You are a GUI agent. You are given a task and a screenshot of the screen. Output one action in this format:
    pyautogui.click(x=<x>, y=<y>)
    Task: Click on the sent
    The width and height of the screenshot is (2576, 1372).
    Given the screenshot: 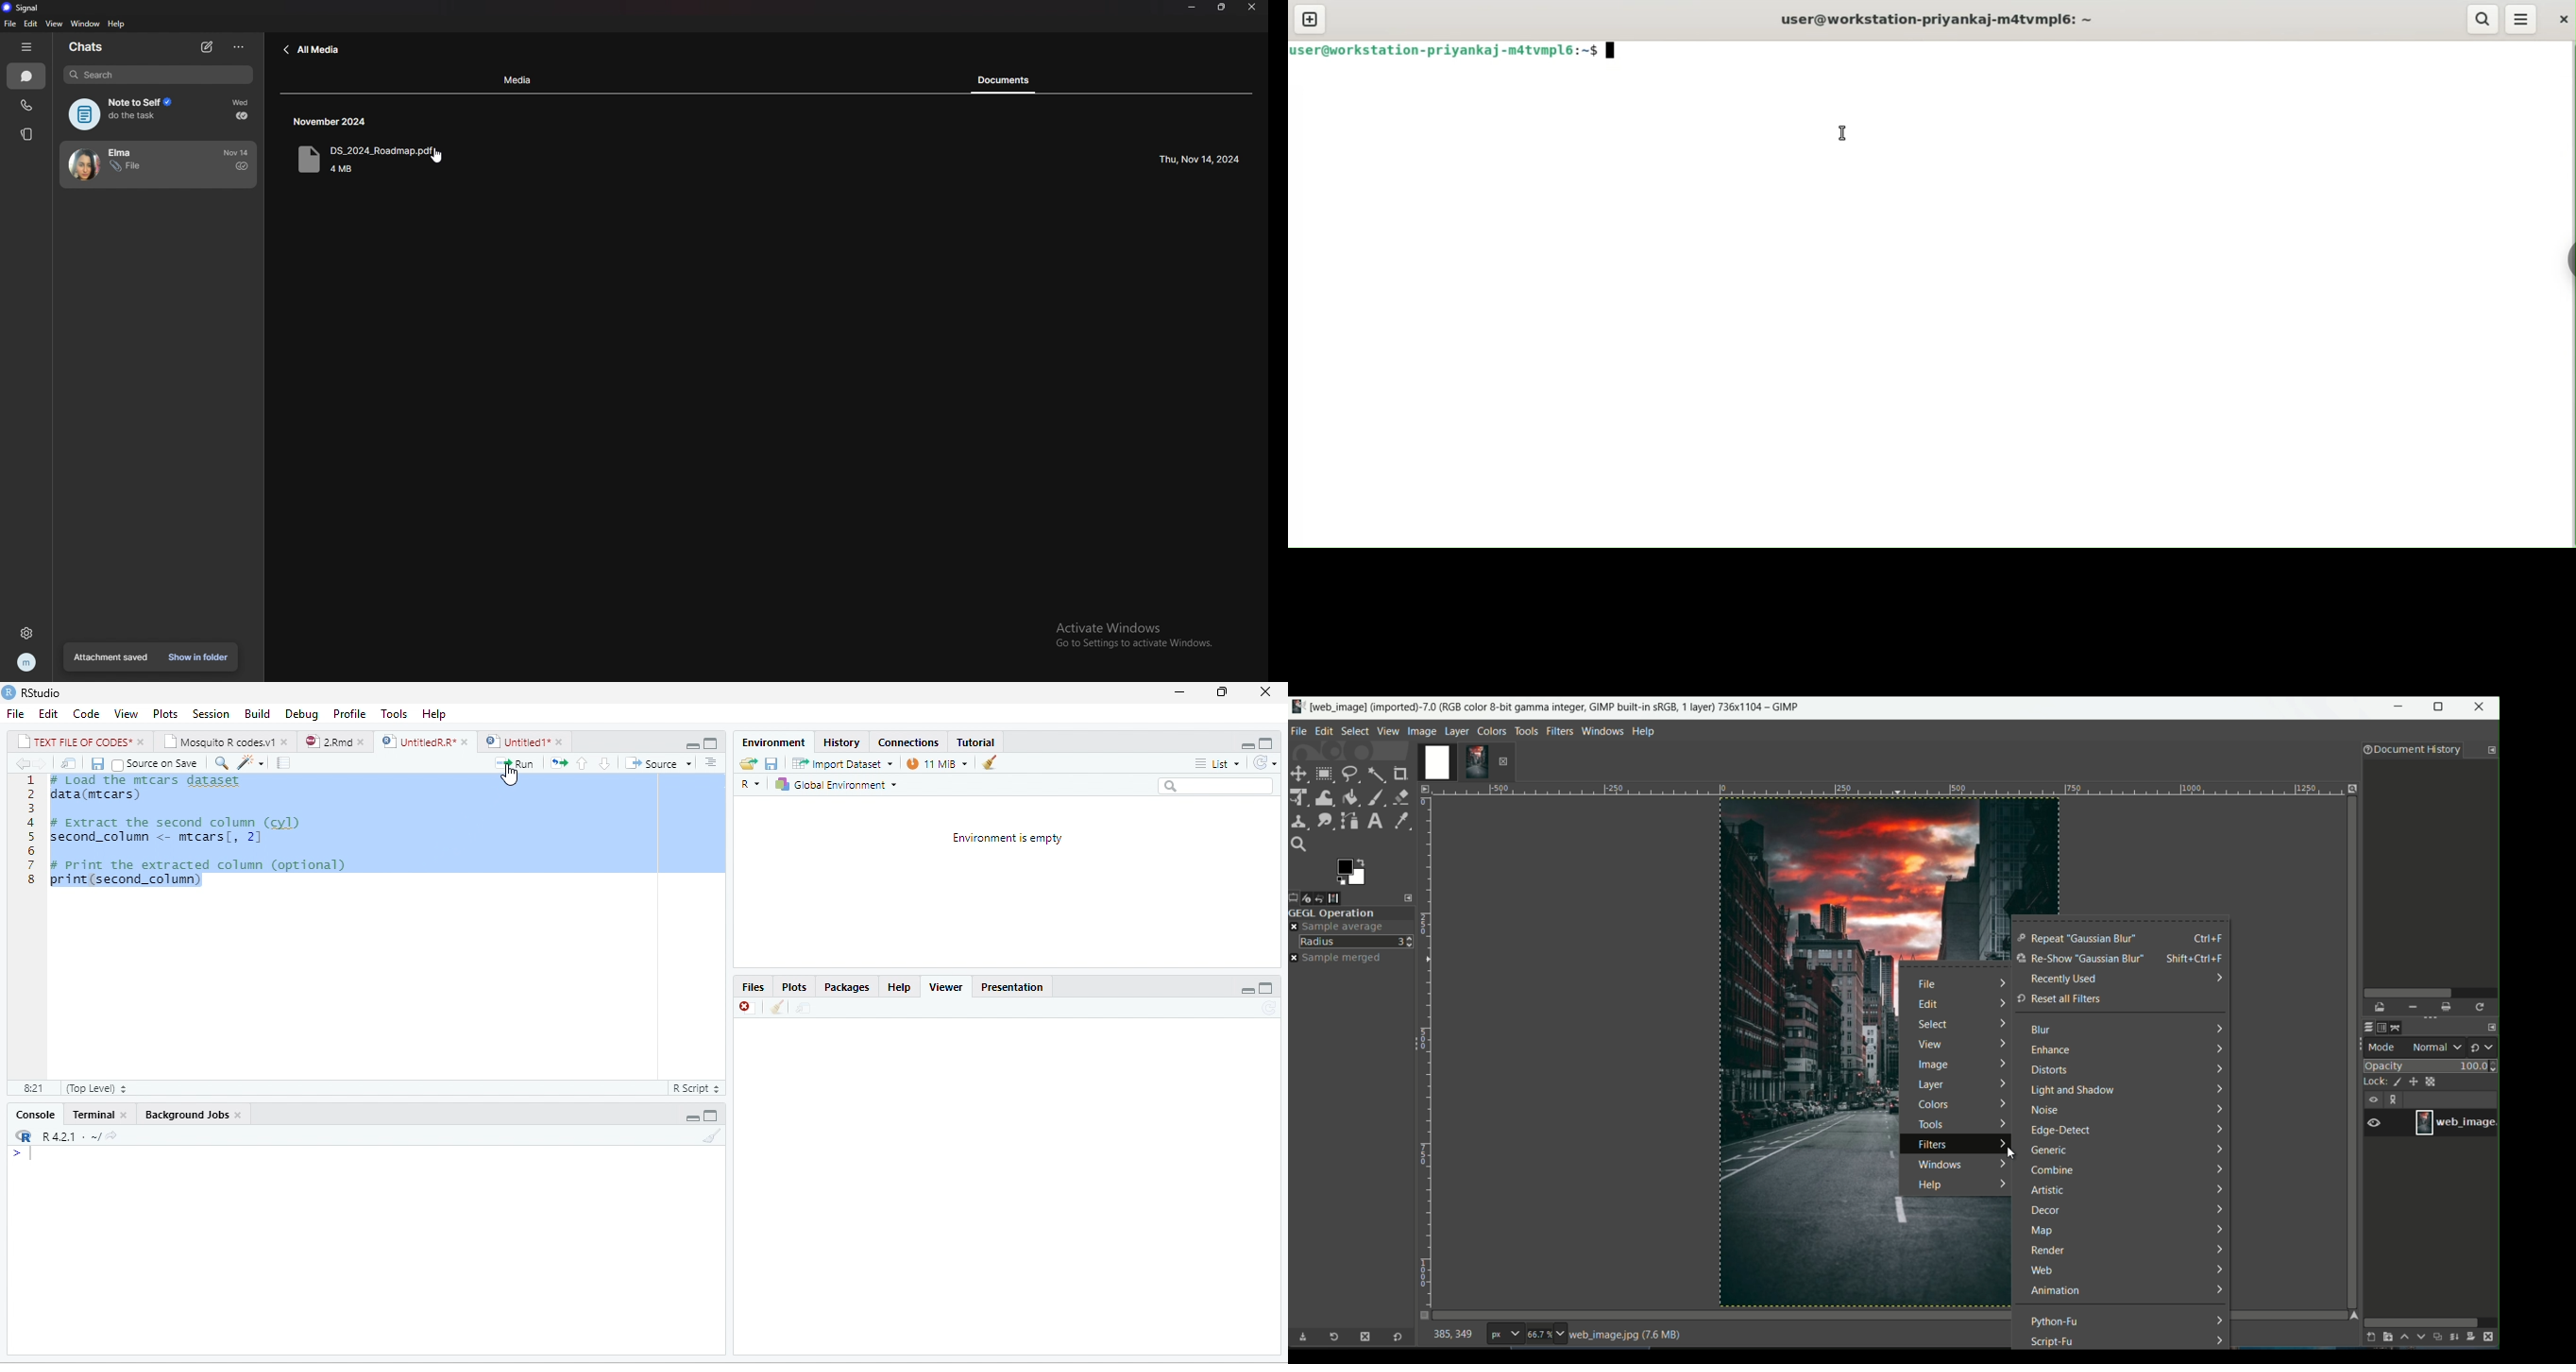 What is the action you would take?
    pyautogui.click(x=242, y=166)
    